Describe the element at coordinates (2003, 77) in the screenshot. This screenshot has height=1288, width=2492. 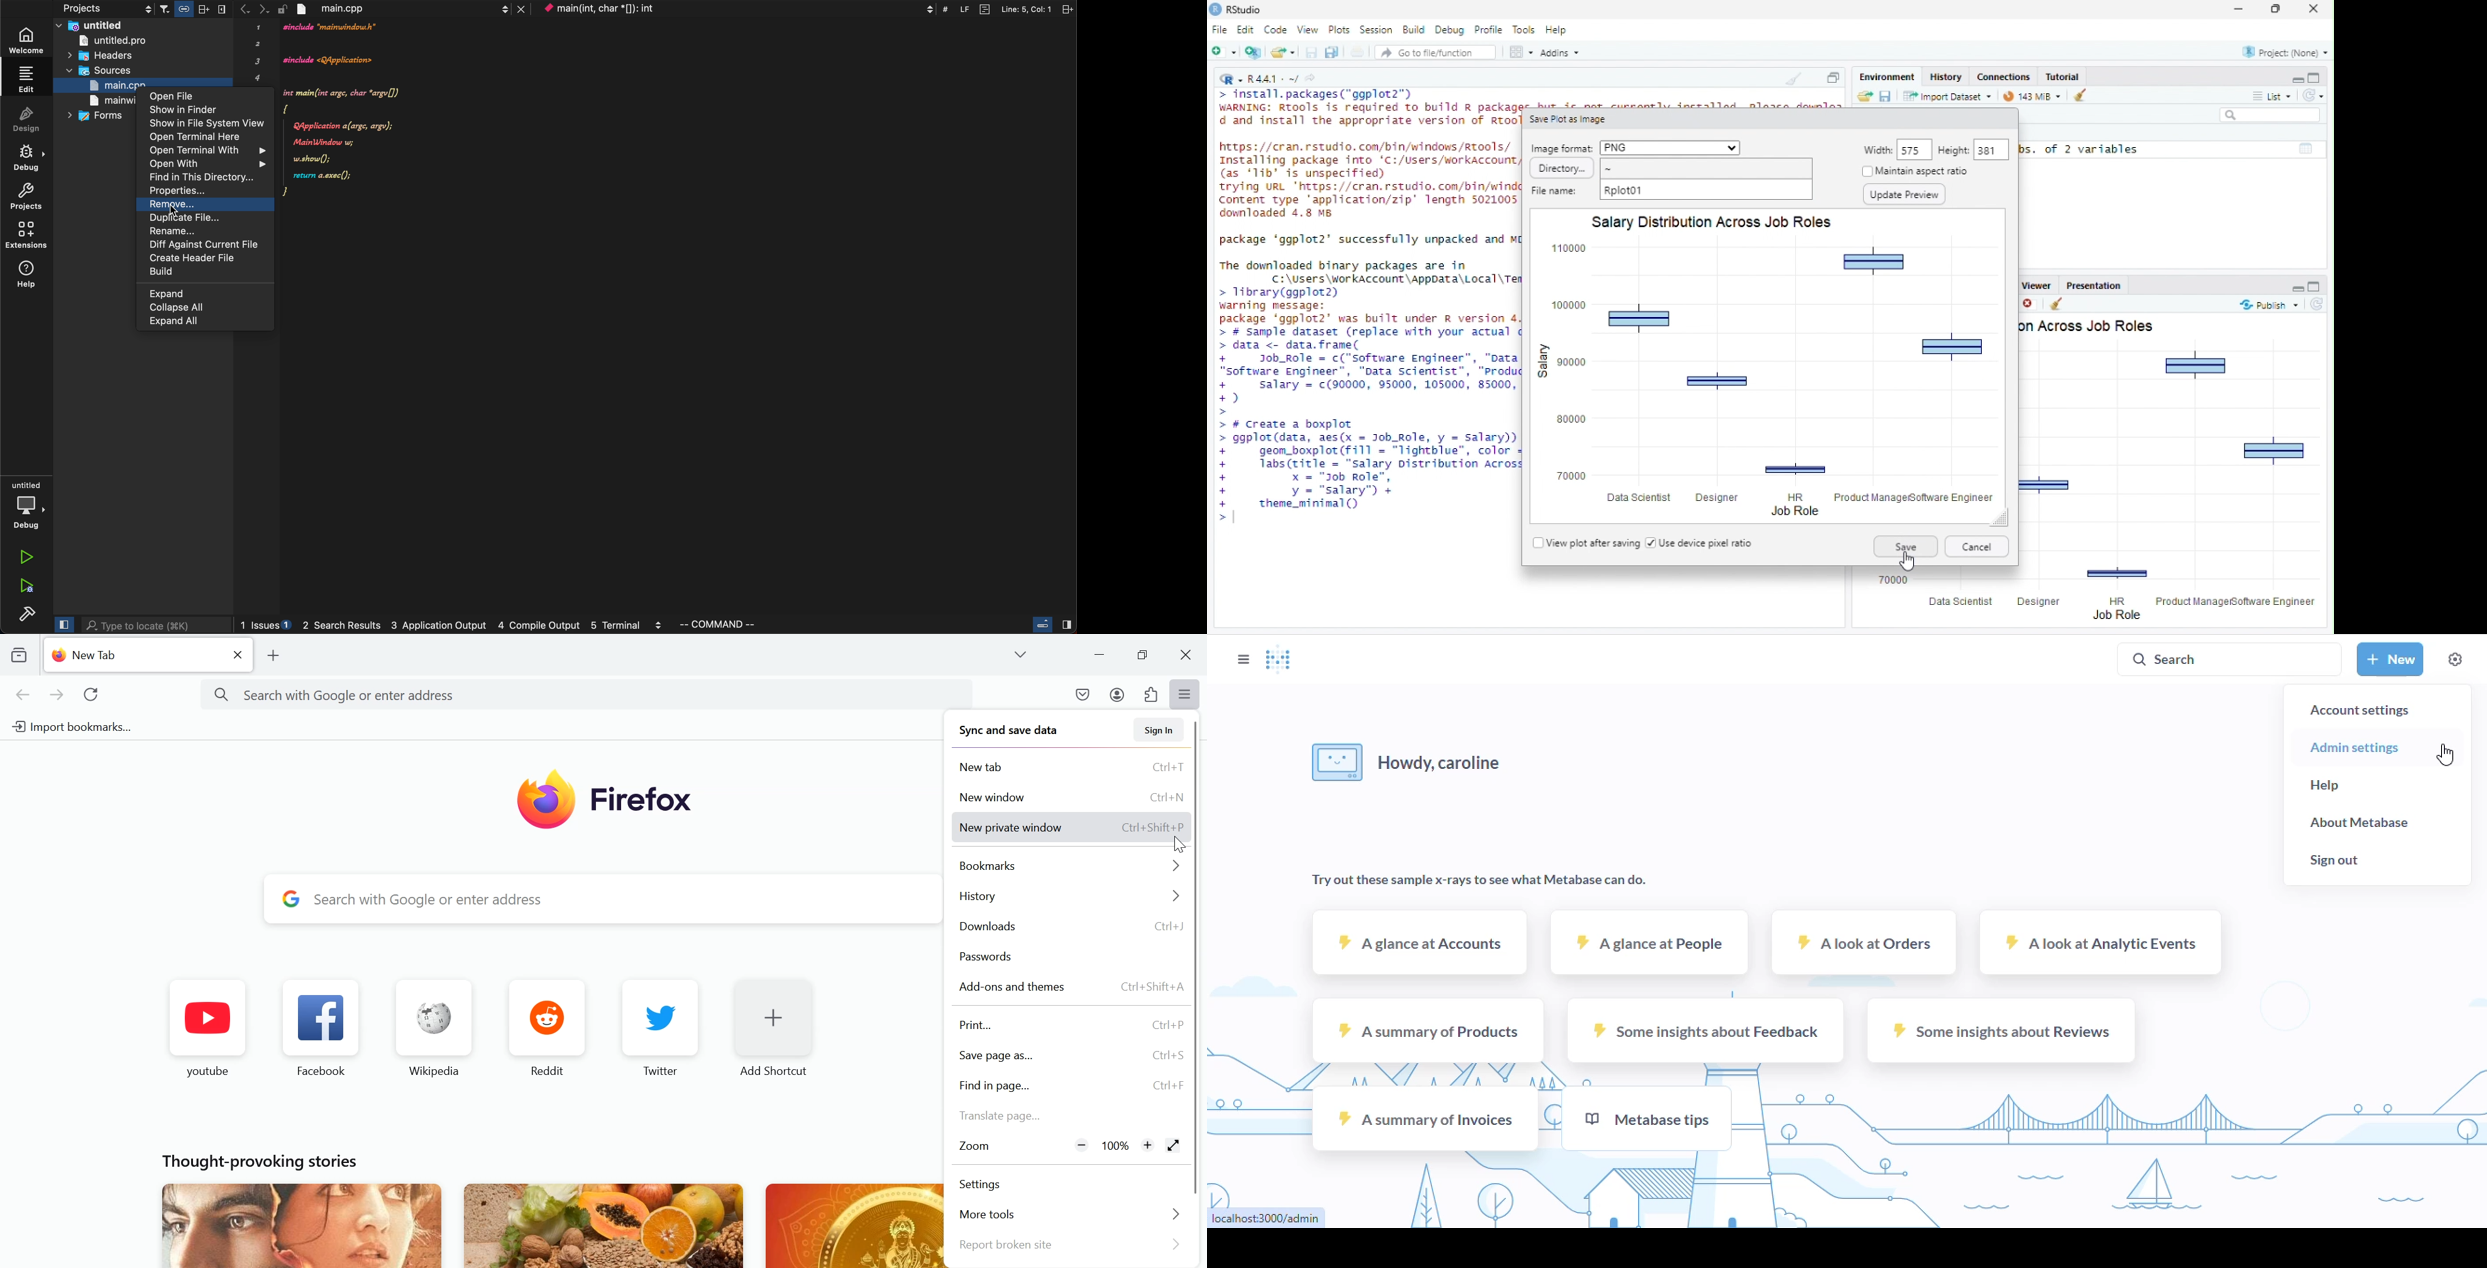
I see `Connections` at that location.